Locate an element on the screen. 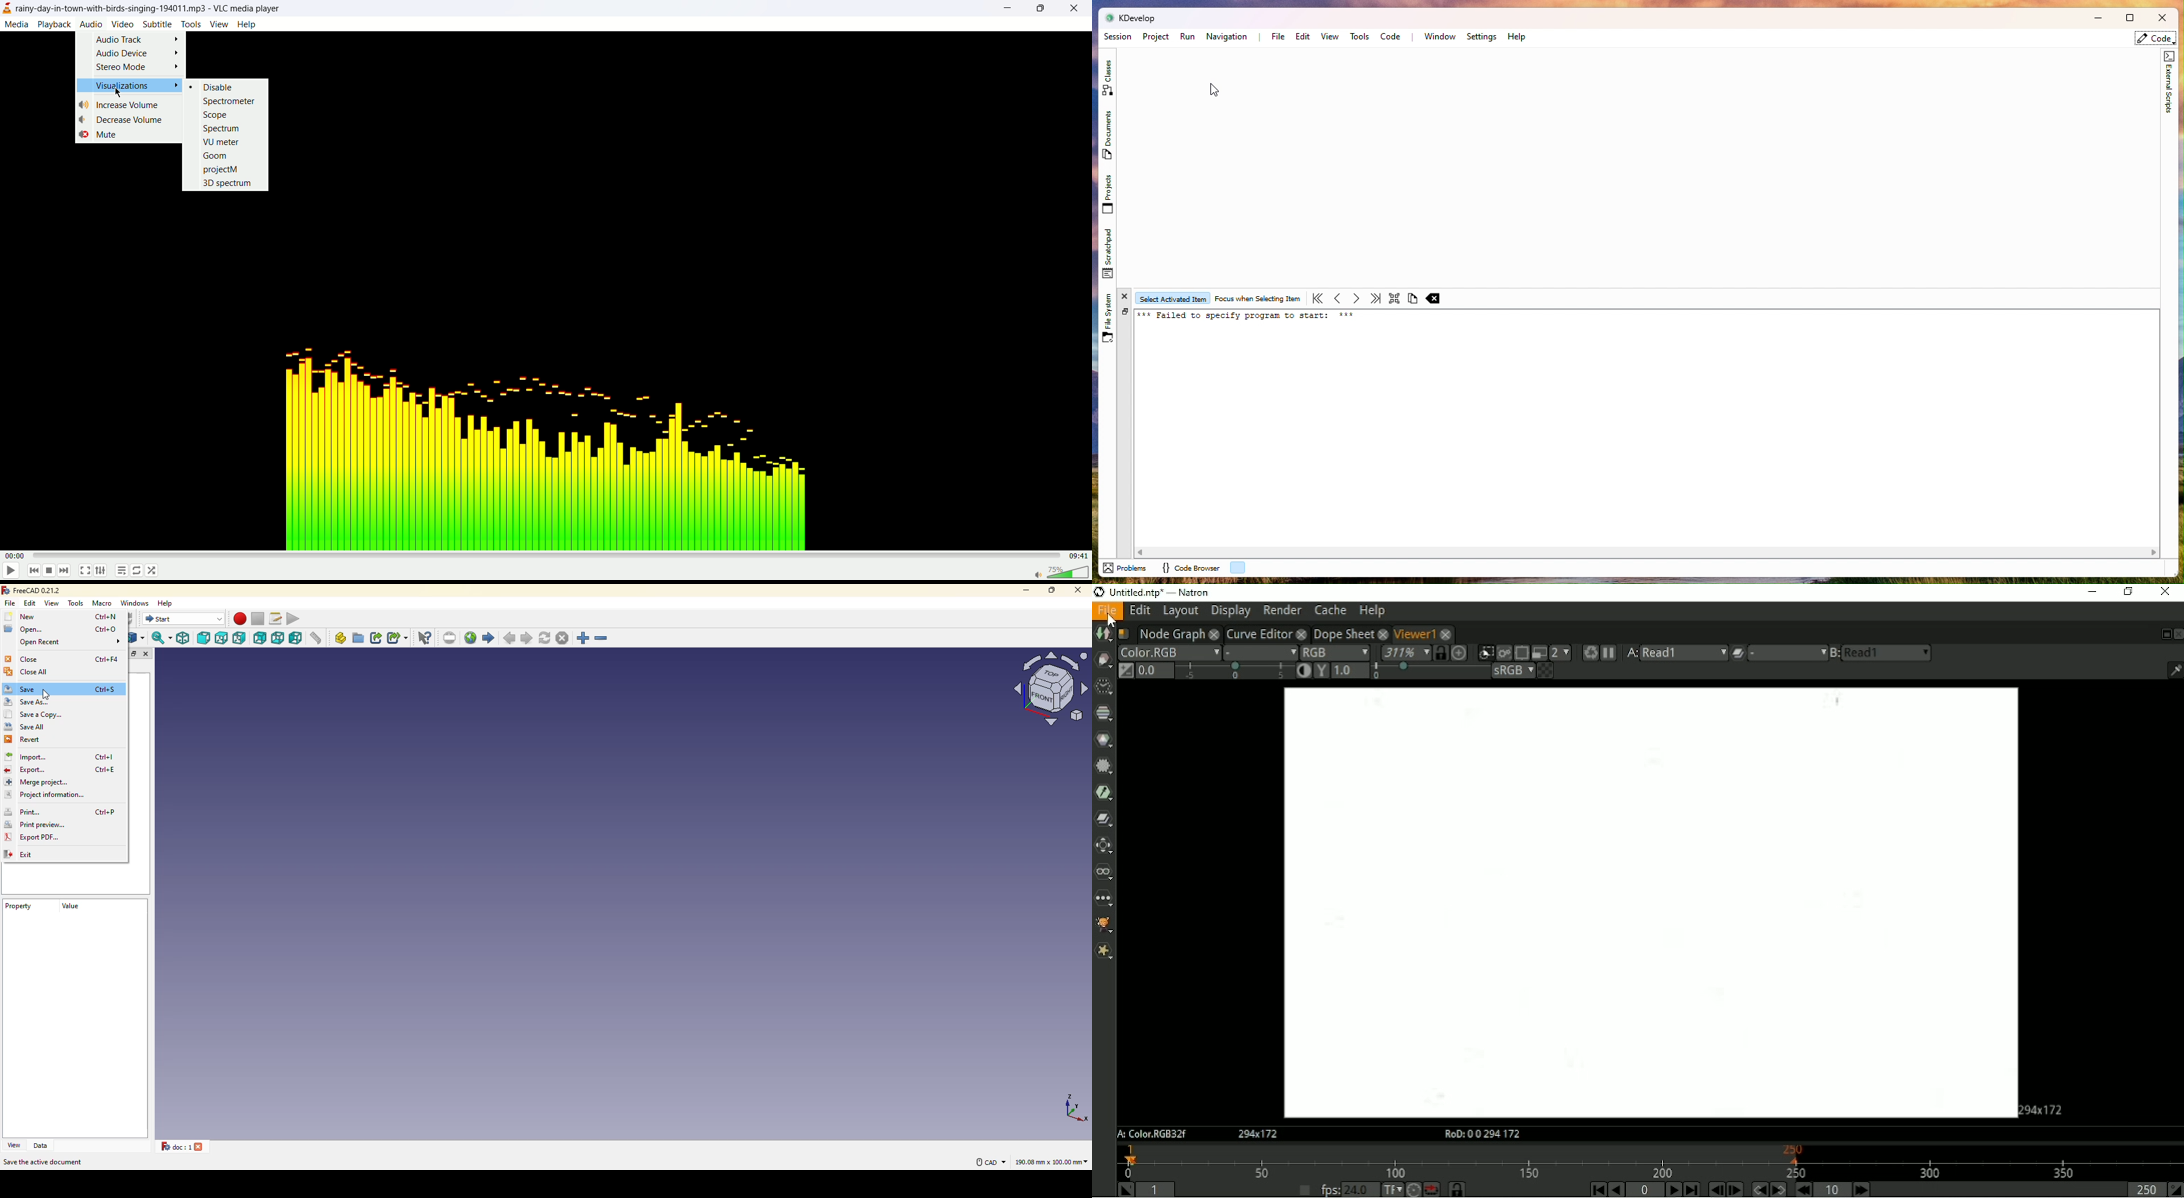 The width and height of the screenshot is (2184, 1204). Close is located at coordinates (2161, 19).